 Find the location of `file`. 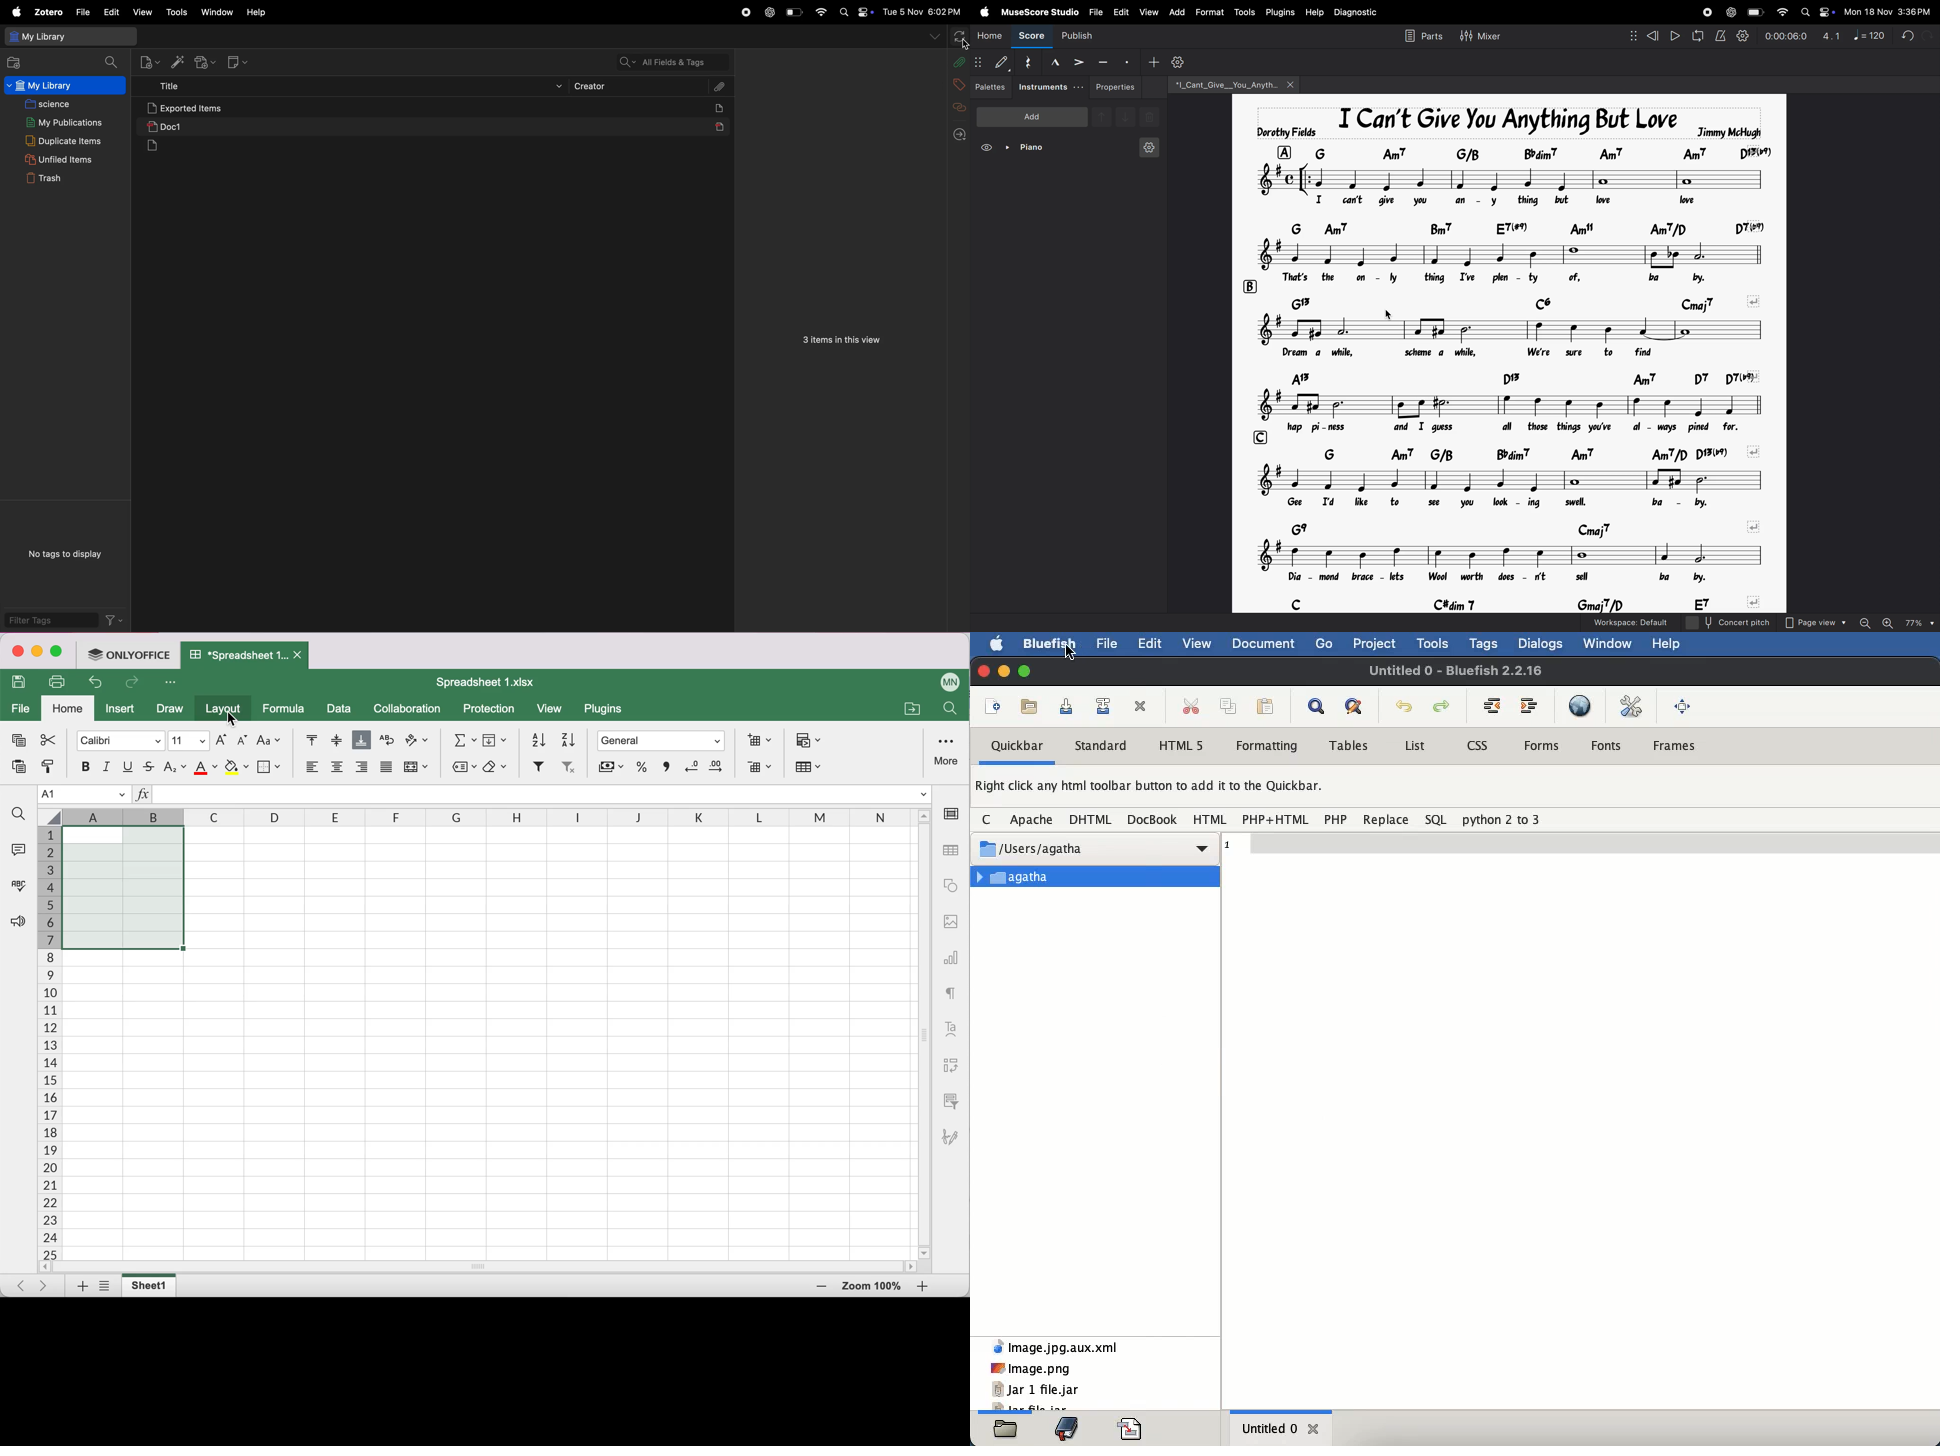

file is located at coordinates (1093, 11).